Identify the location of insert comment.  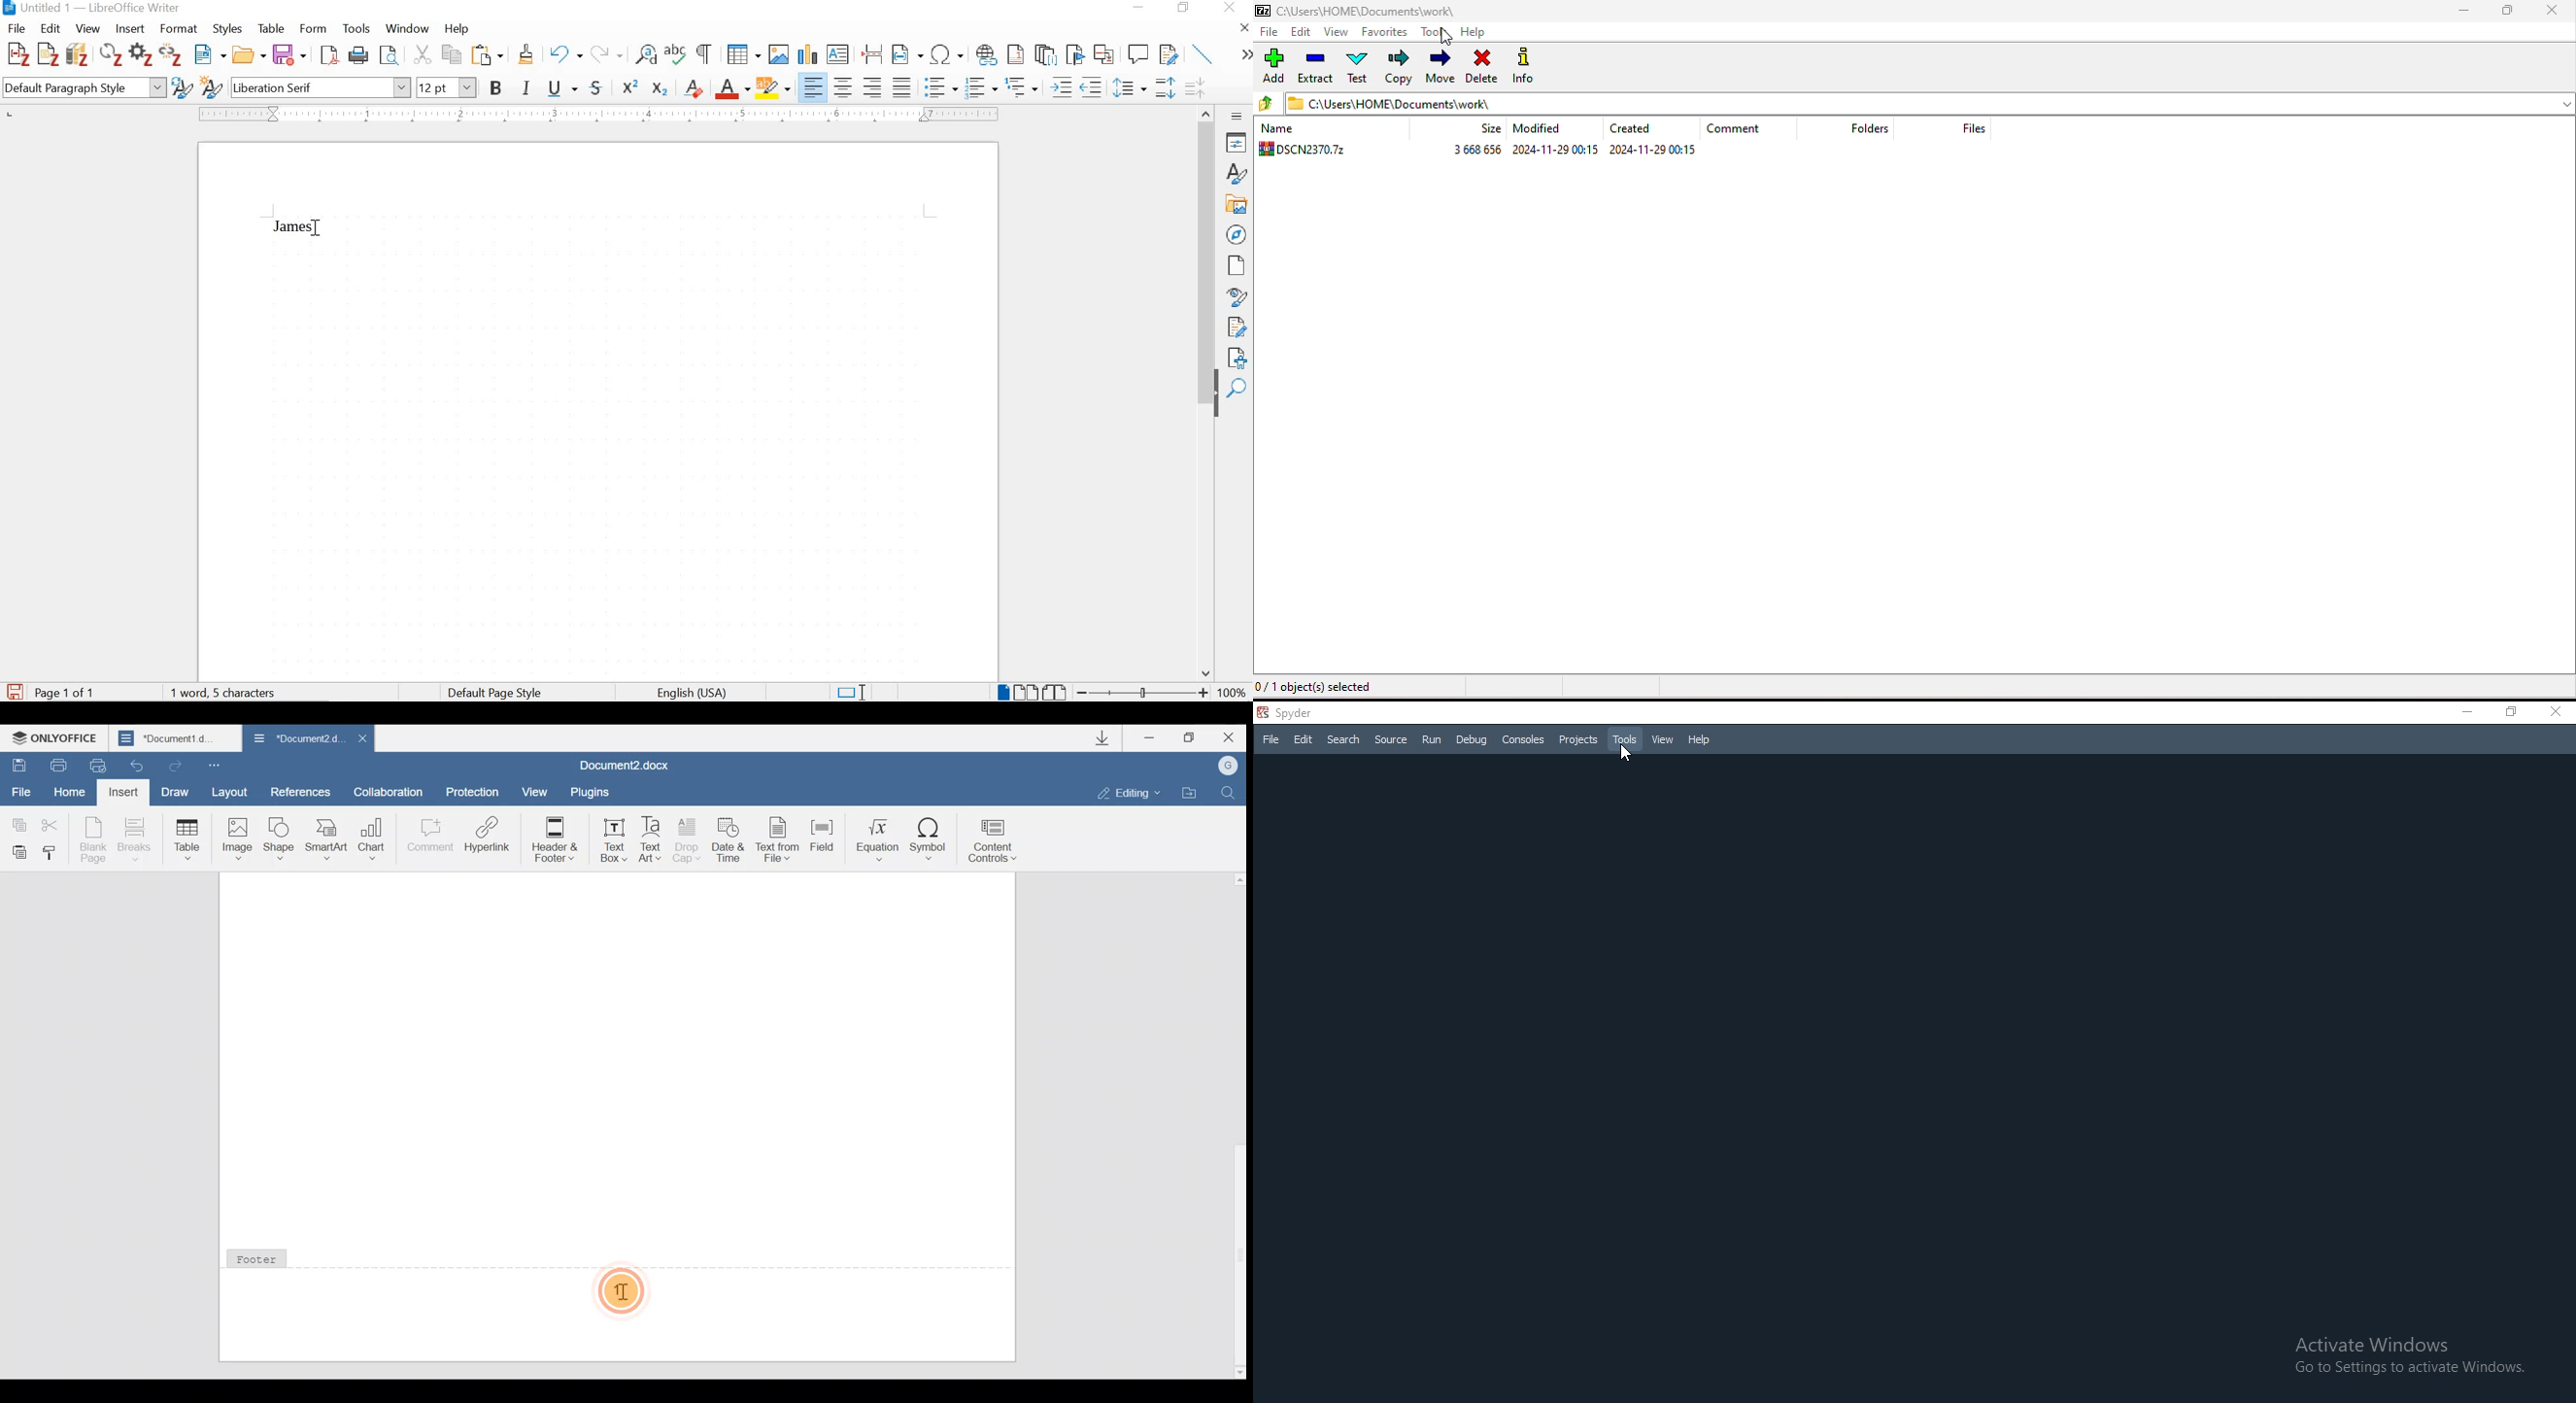
(1139, 54).